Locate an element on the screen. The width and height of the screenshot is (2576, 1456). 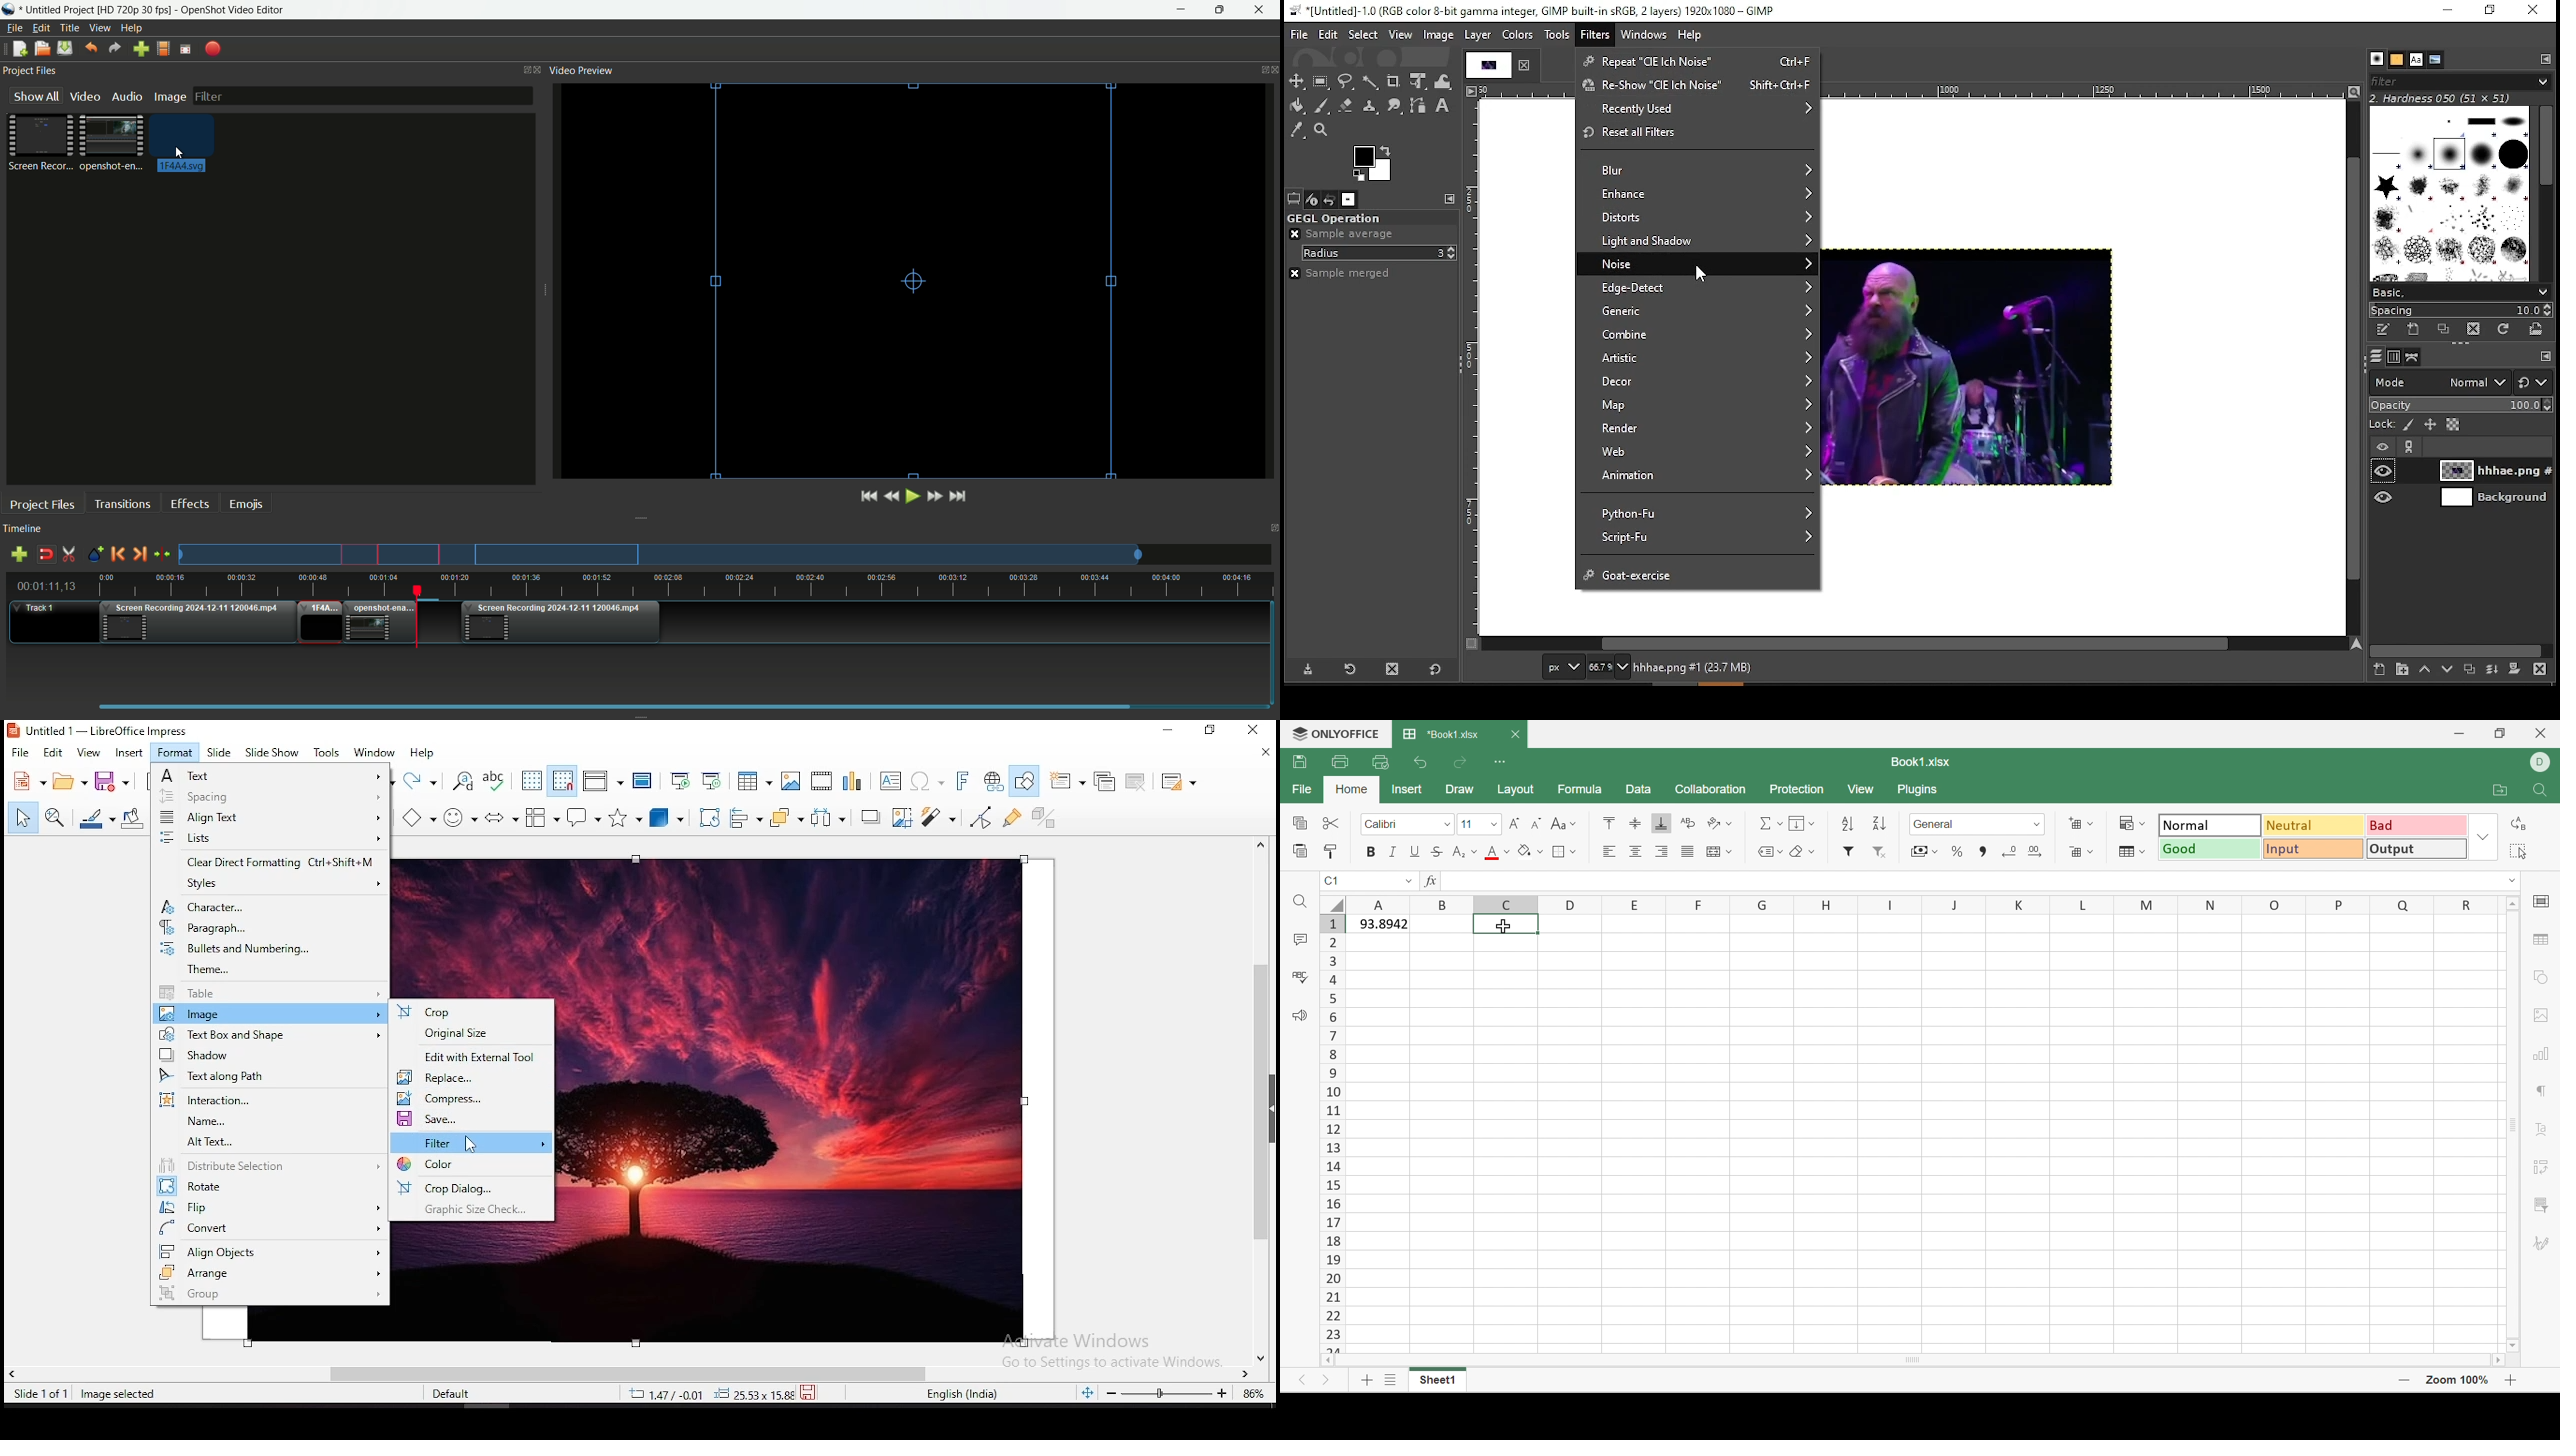
insert special characters is located at coordinates (925, 781).